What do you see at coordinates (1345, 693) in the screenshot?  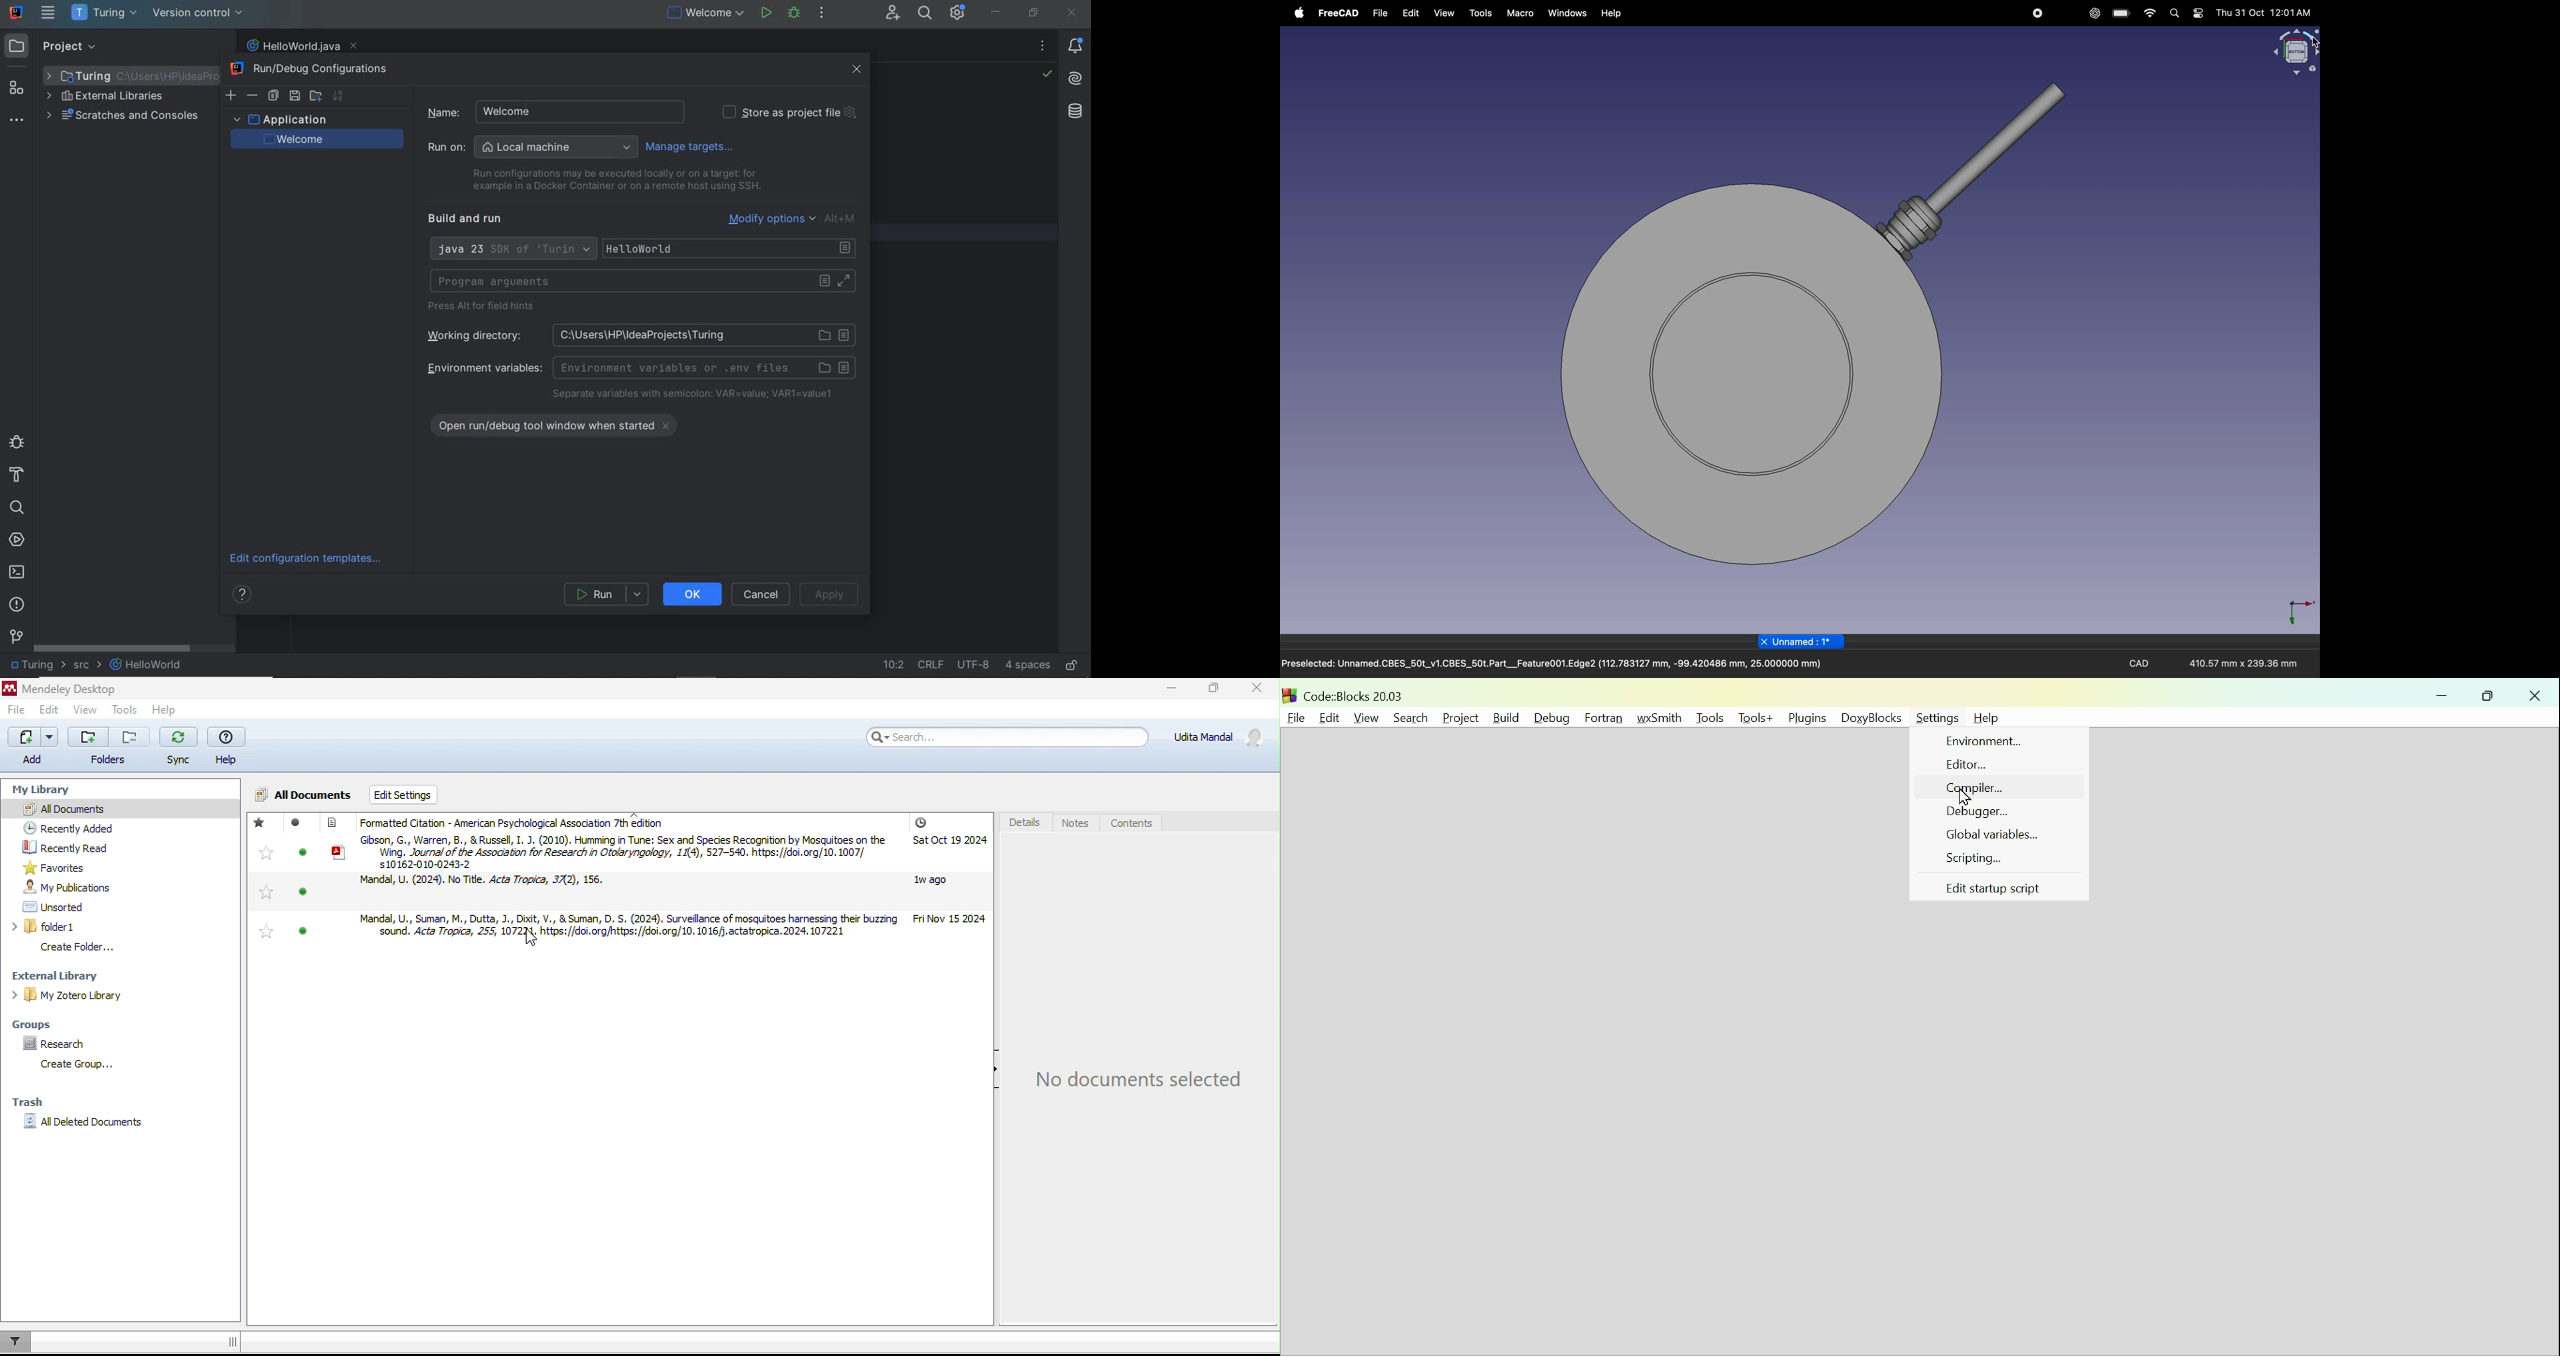 I see `Code blocks 20.03` at bounding box center [1345, 693].